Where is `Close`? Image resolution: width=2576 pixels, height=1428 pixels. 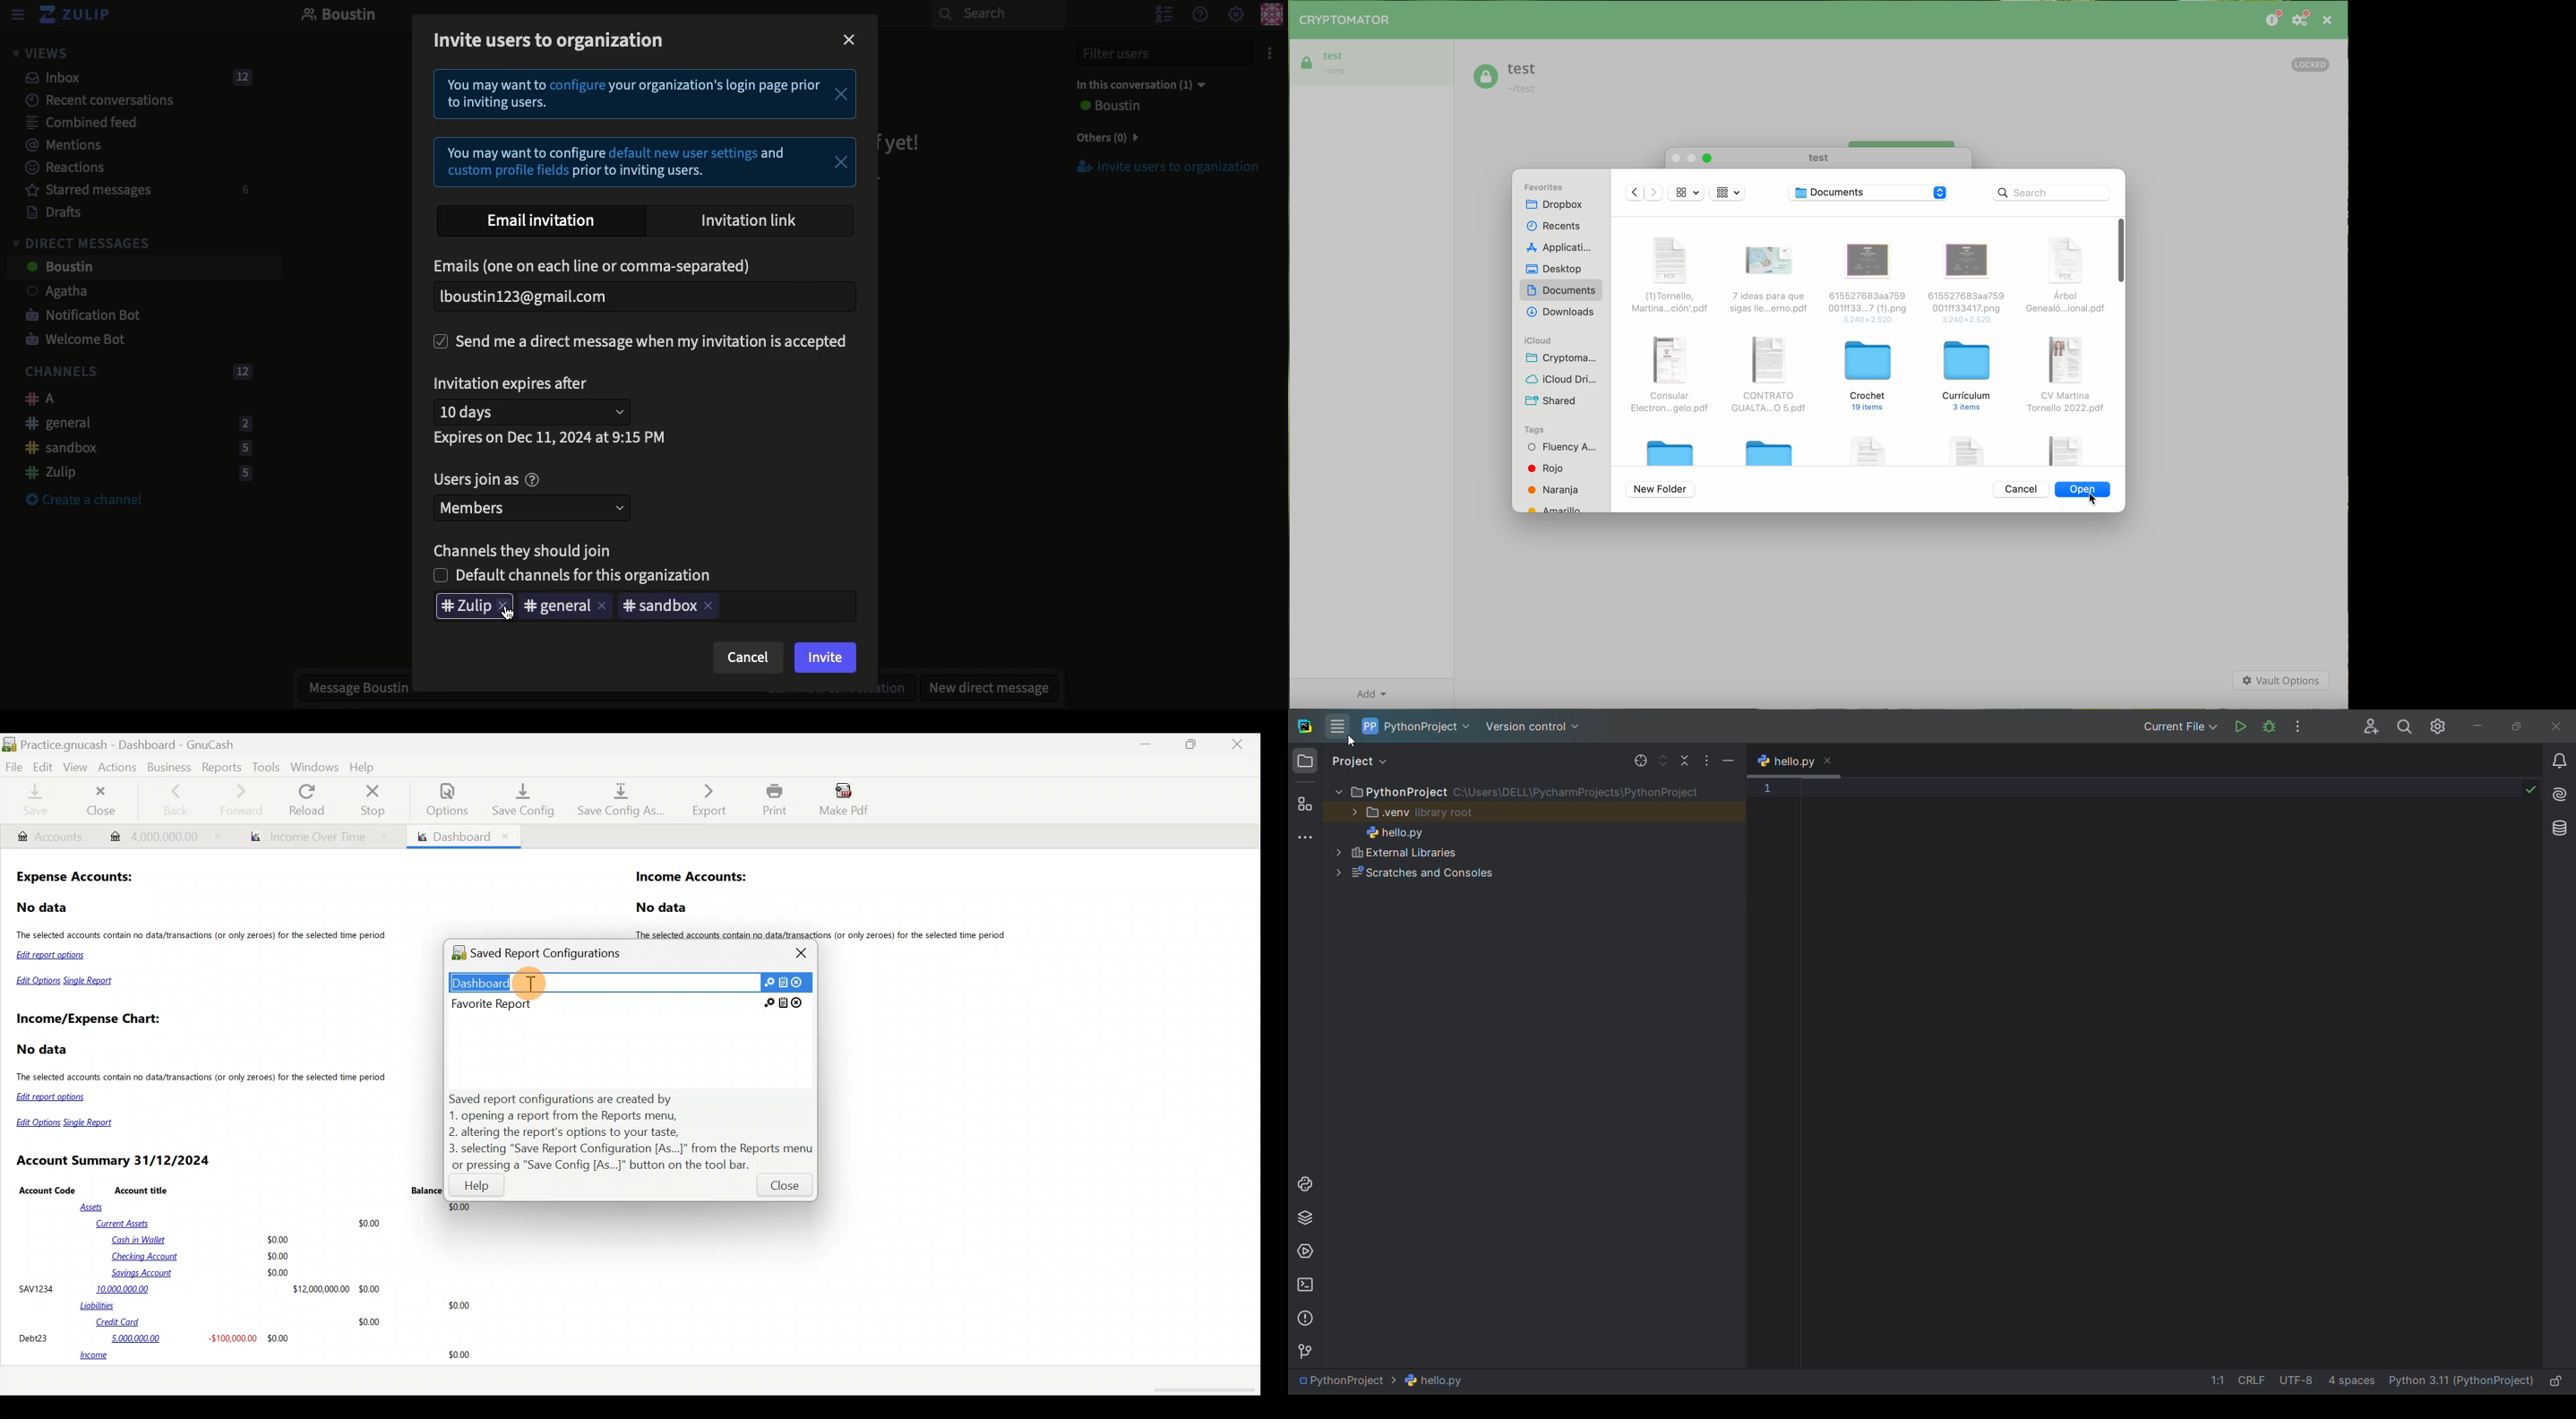 Close is located at coordinates (803, 953).